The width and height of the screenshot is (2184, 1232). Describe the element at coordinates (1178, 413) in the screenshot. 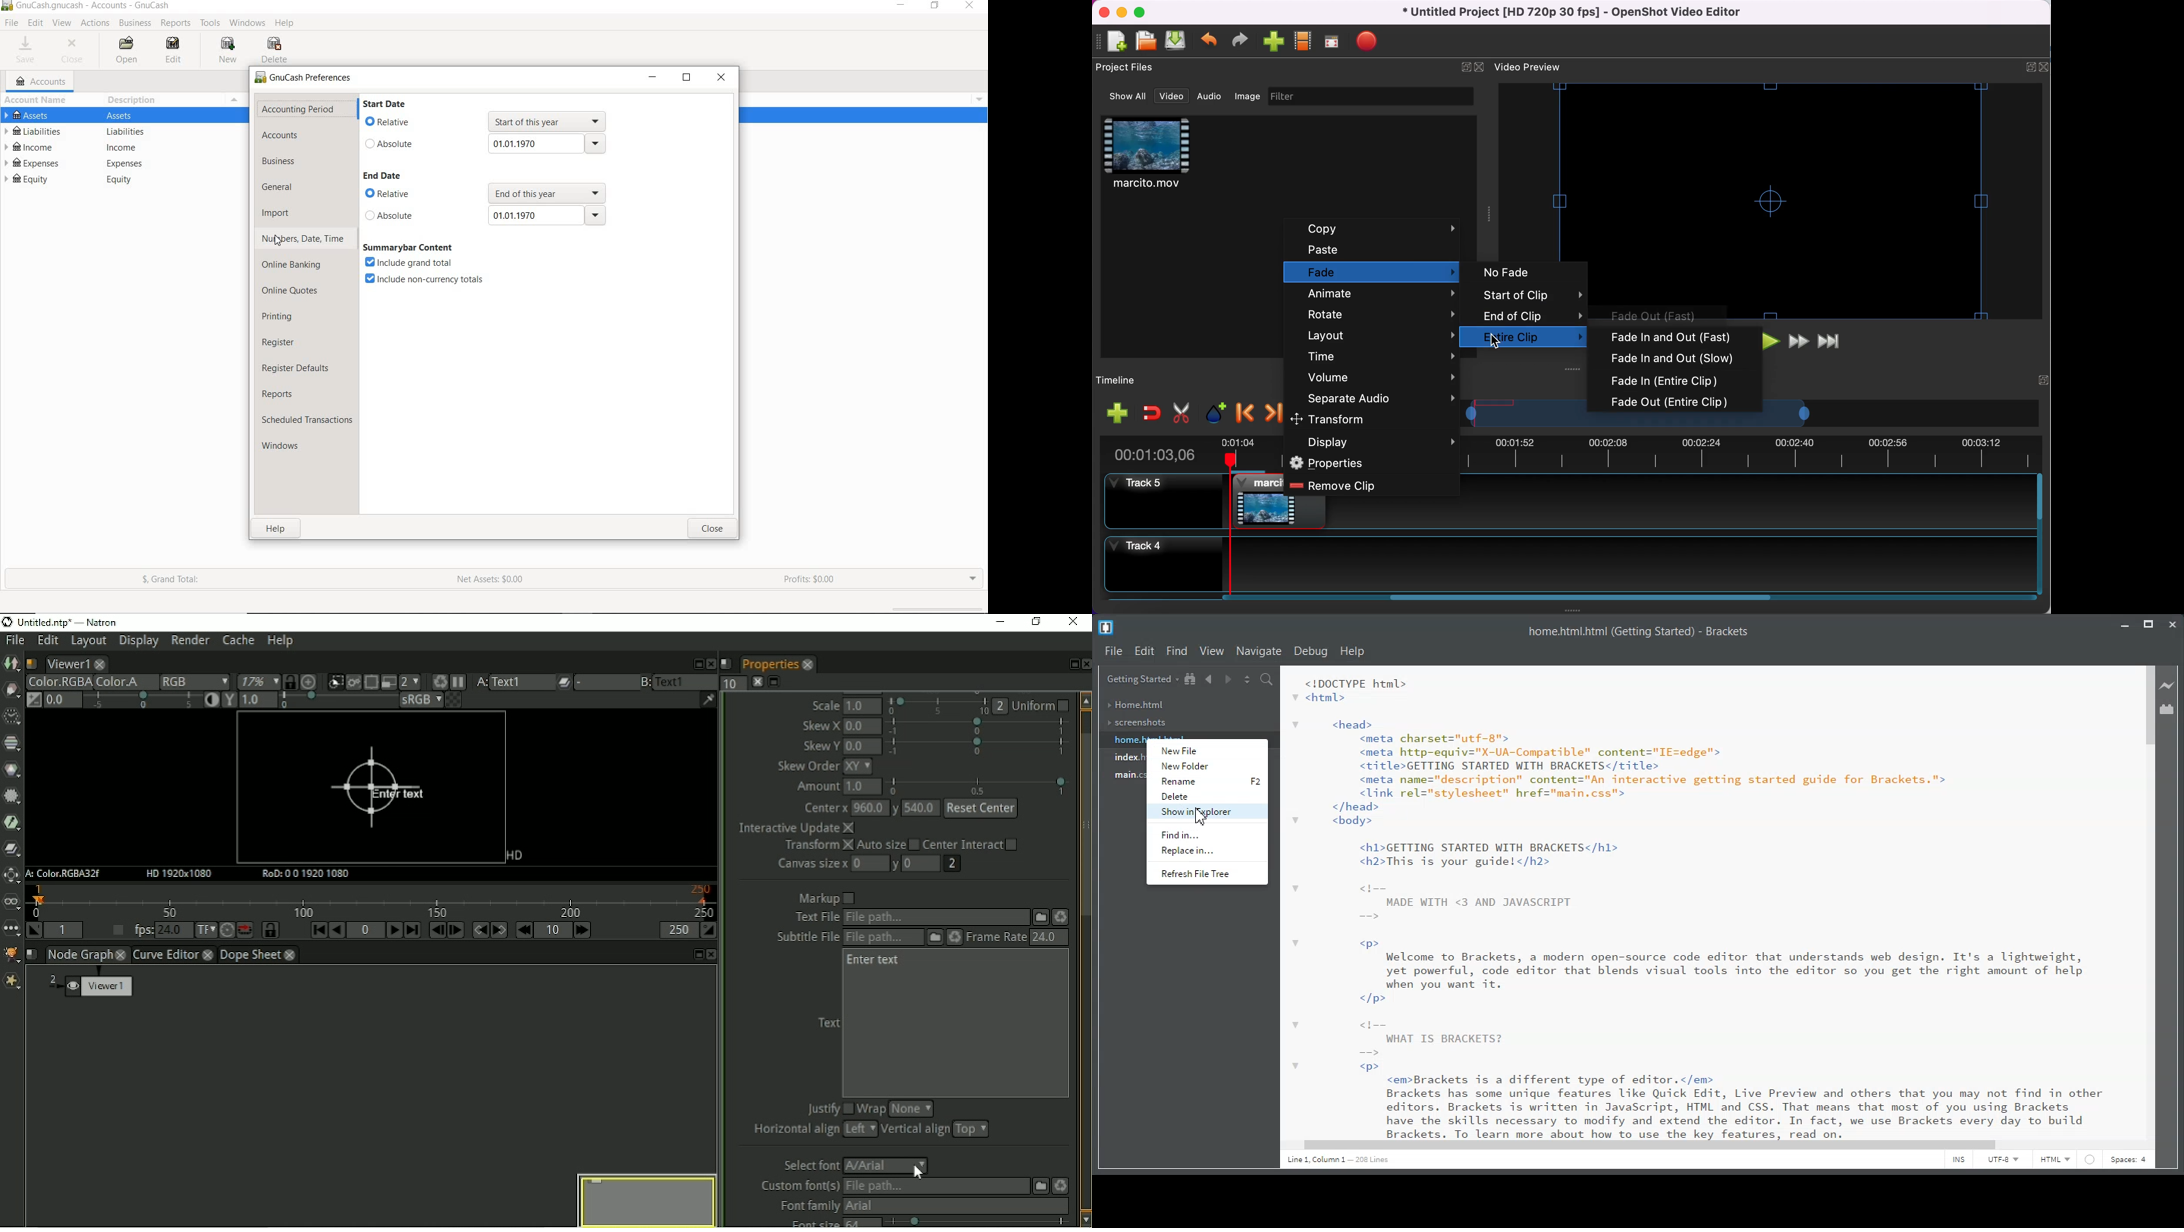

I see `cut` at that location.